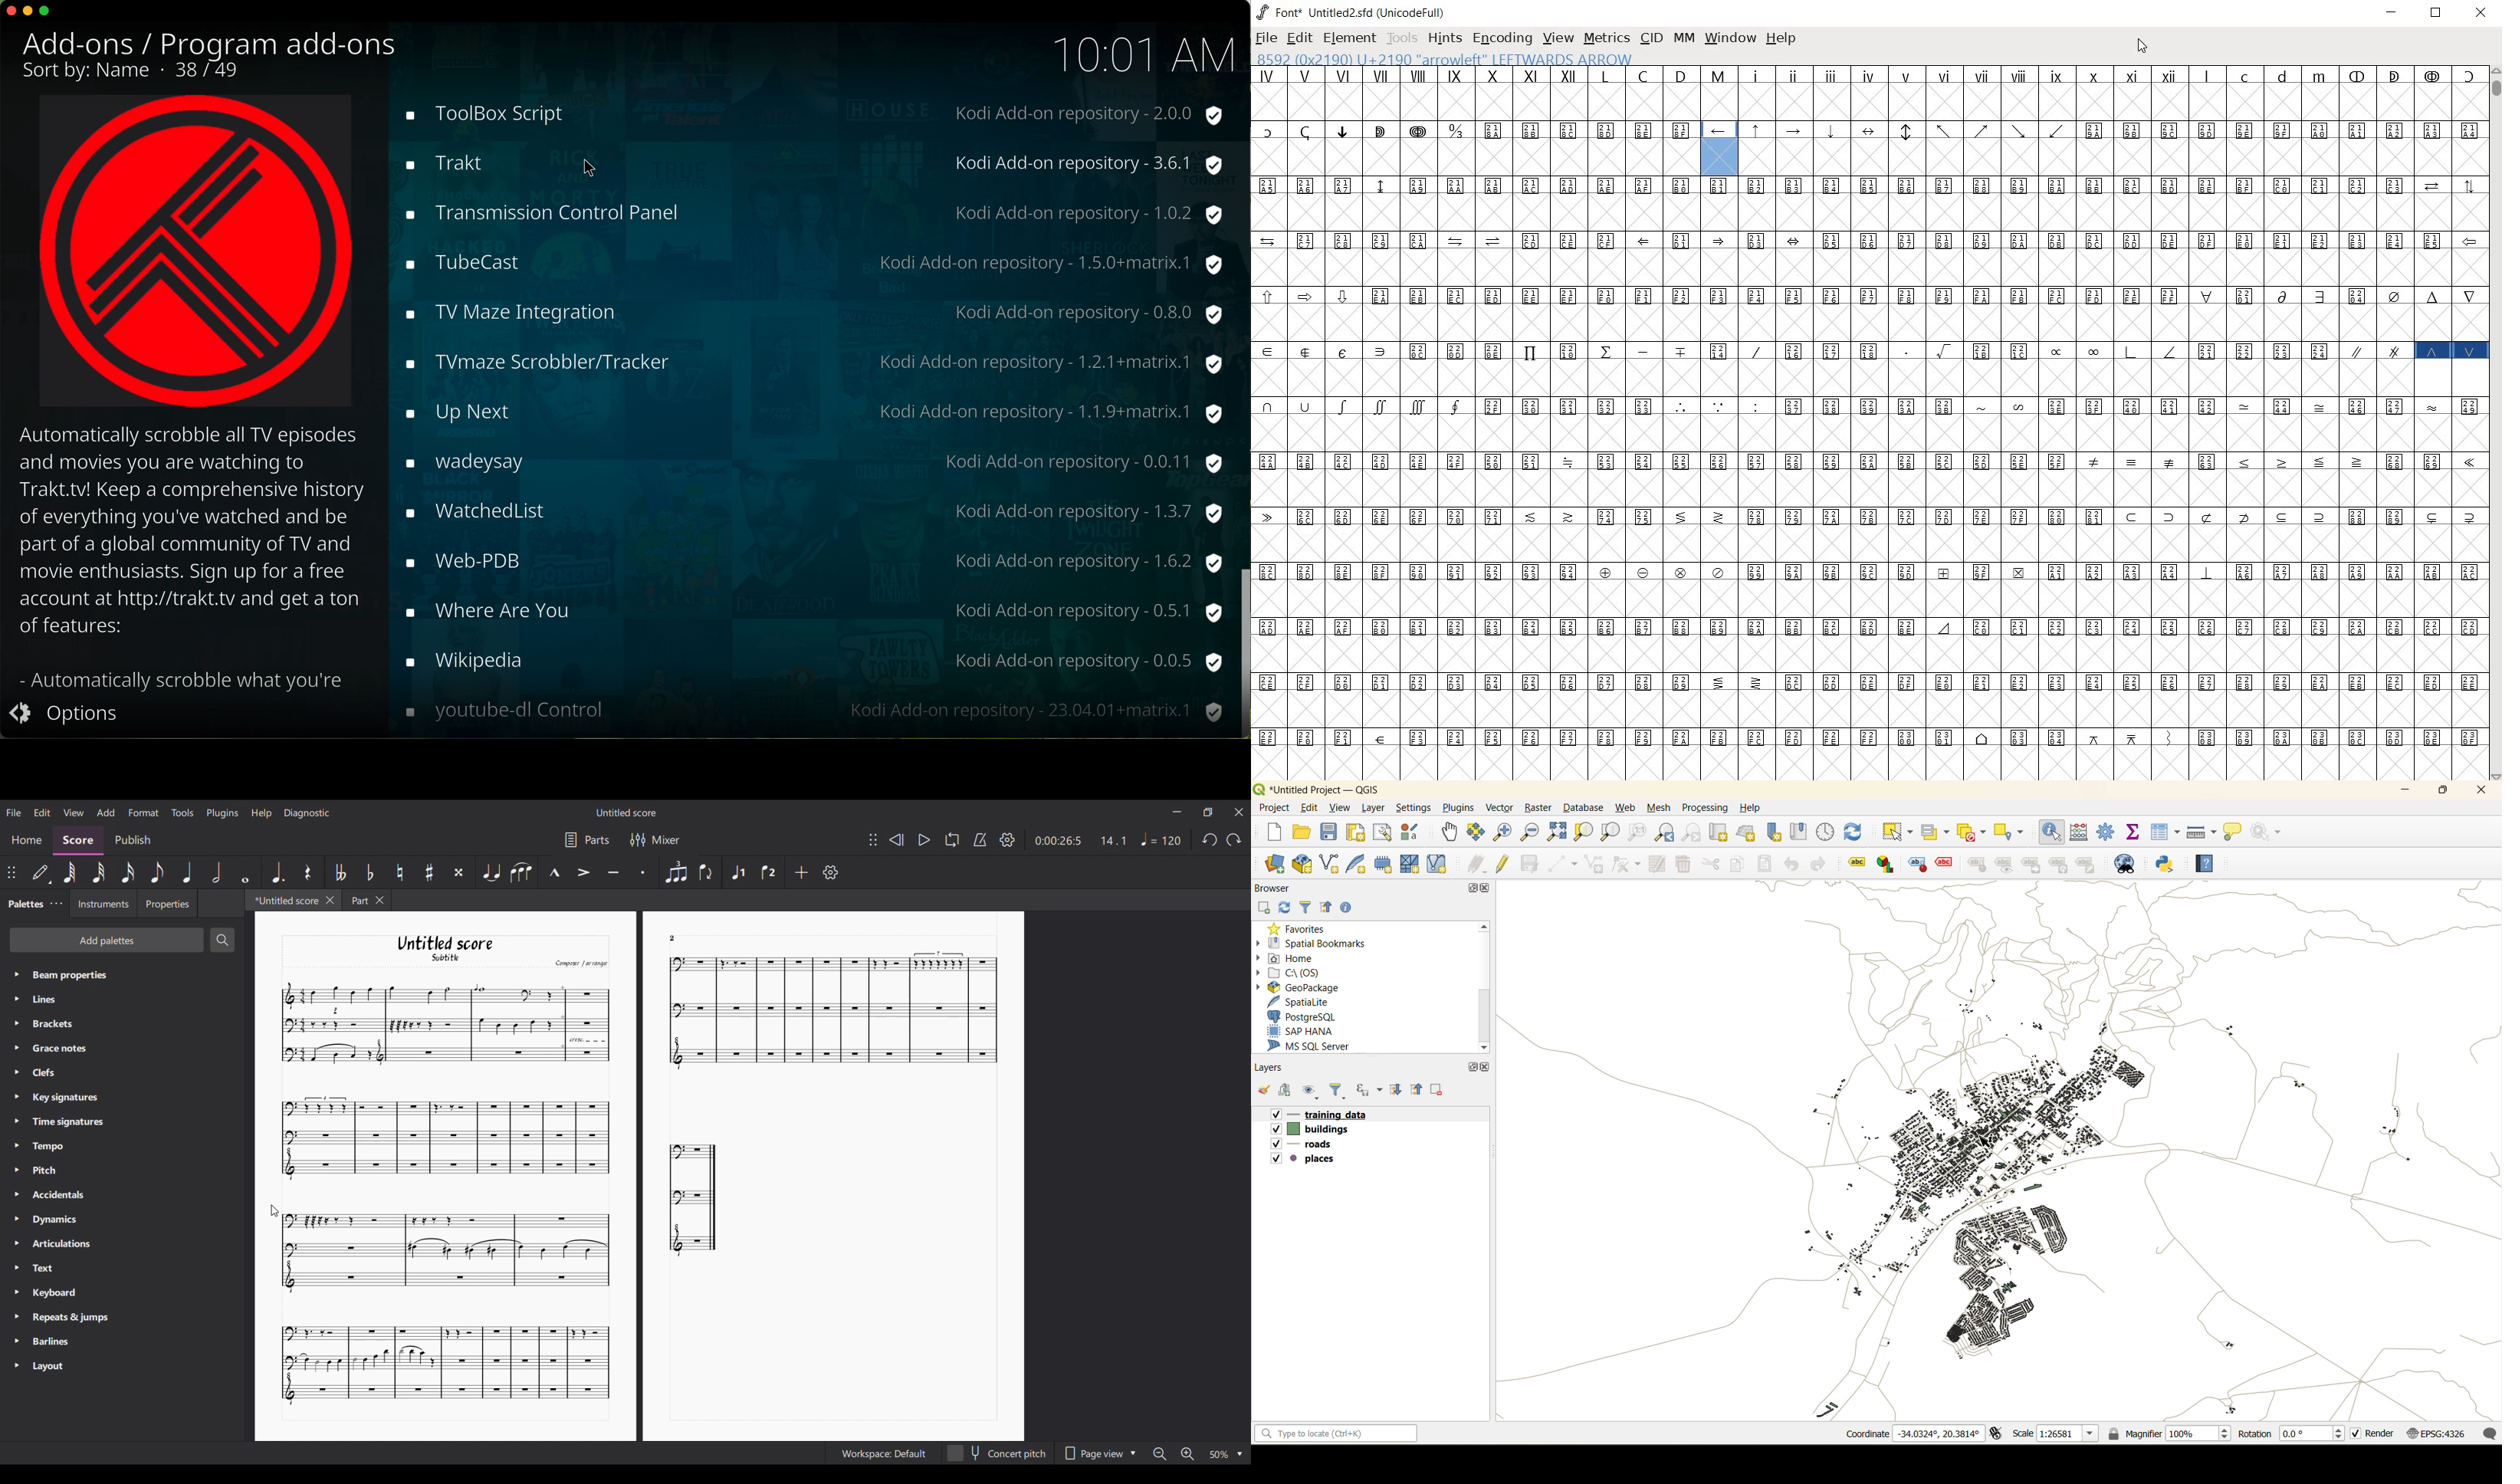 This screenshot has width=2520, height=1484. What do you see at coordinates (676, 872) in the screenshot?
I see `Tuplet` at bounding box center [676, 872].